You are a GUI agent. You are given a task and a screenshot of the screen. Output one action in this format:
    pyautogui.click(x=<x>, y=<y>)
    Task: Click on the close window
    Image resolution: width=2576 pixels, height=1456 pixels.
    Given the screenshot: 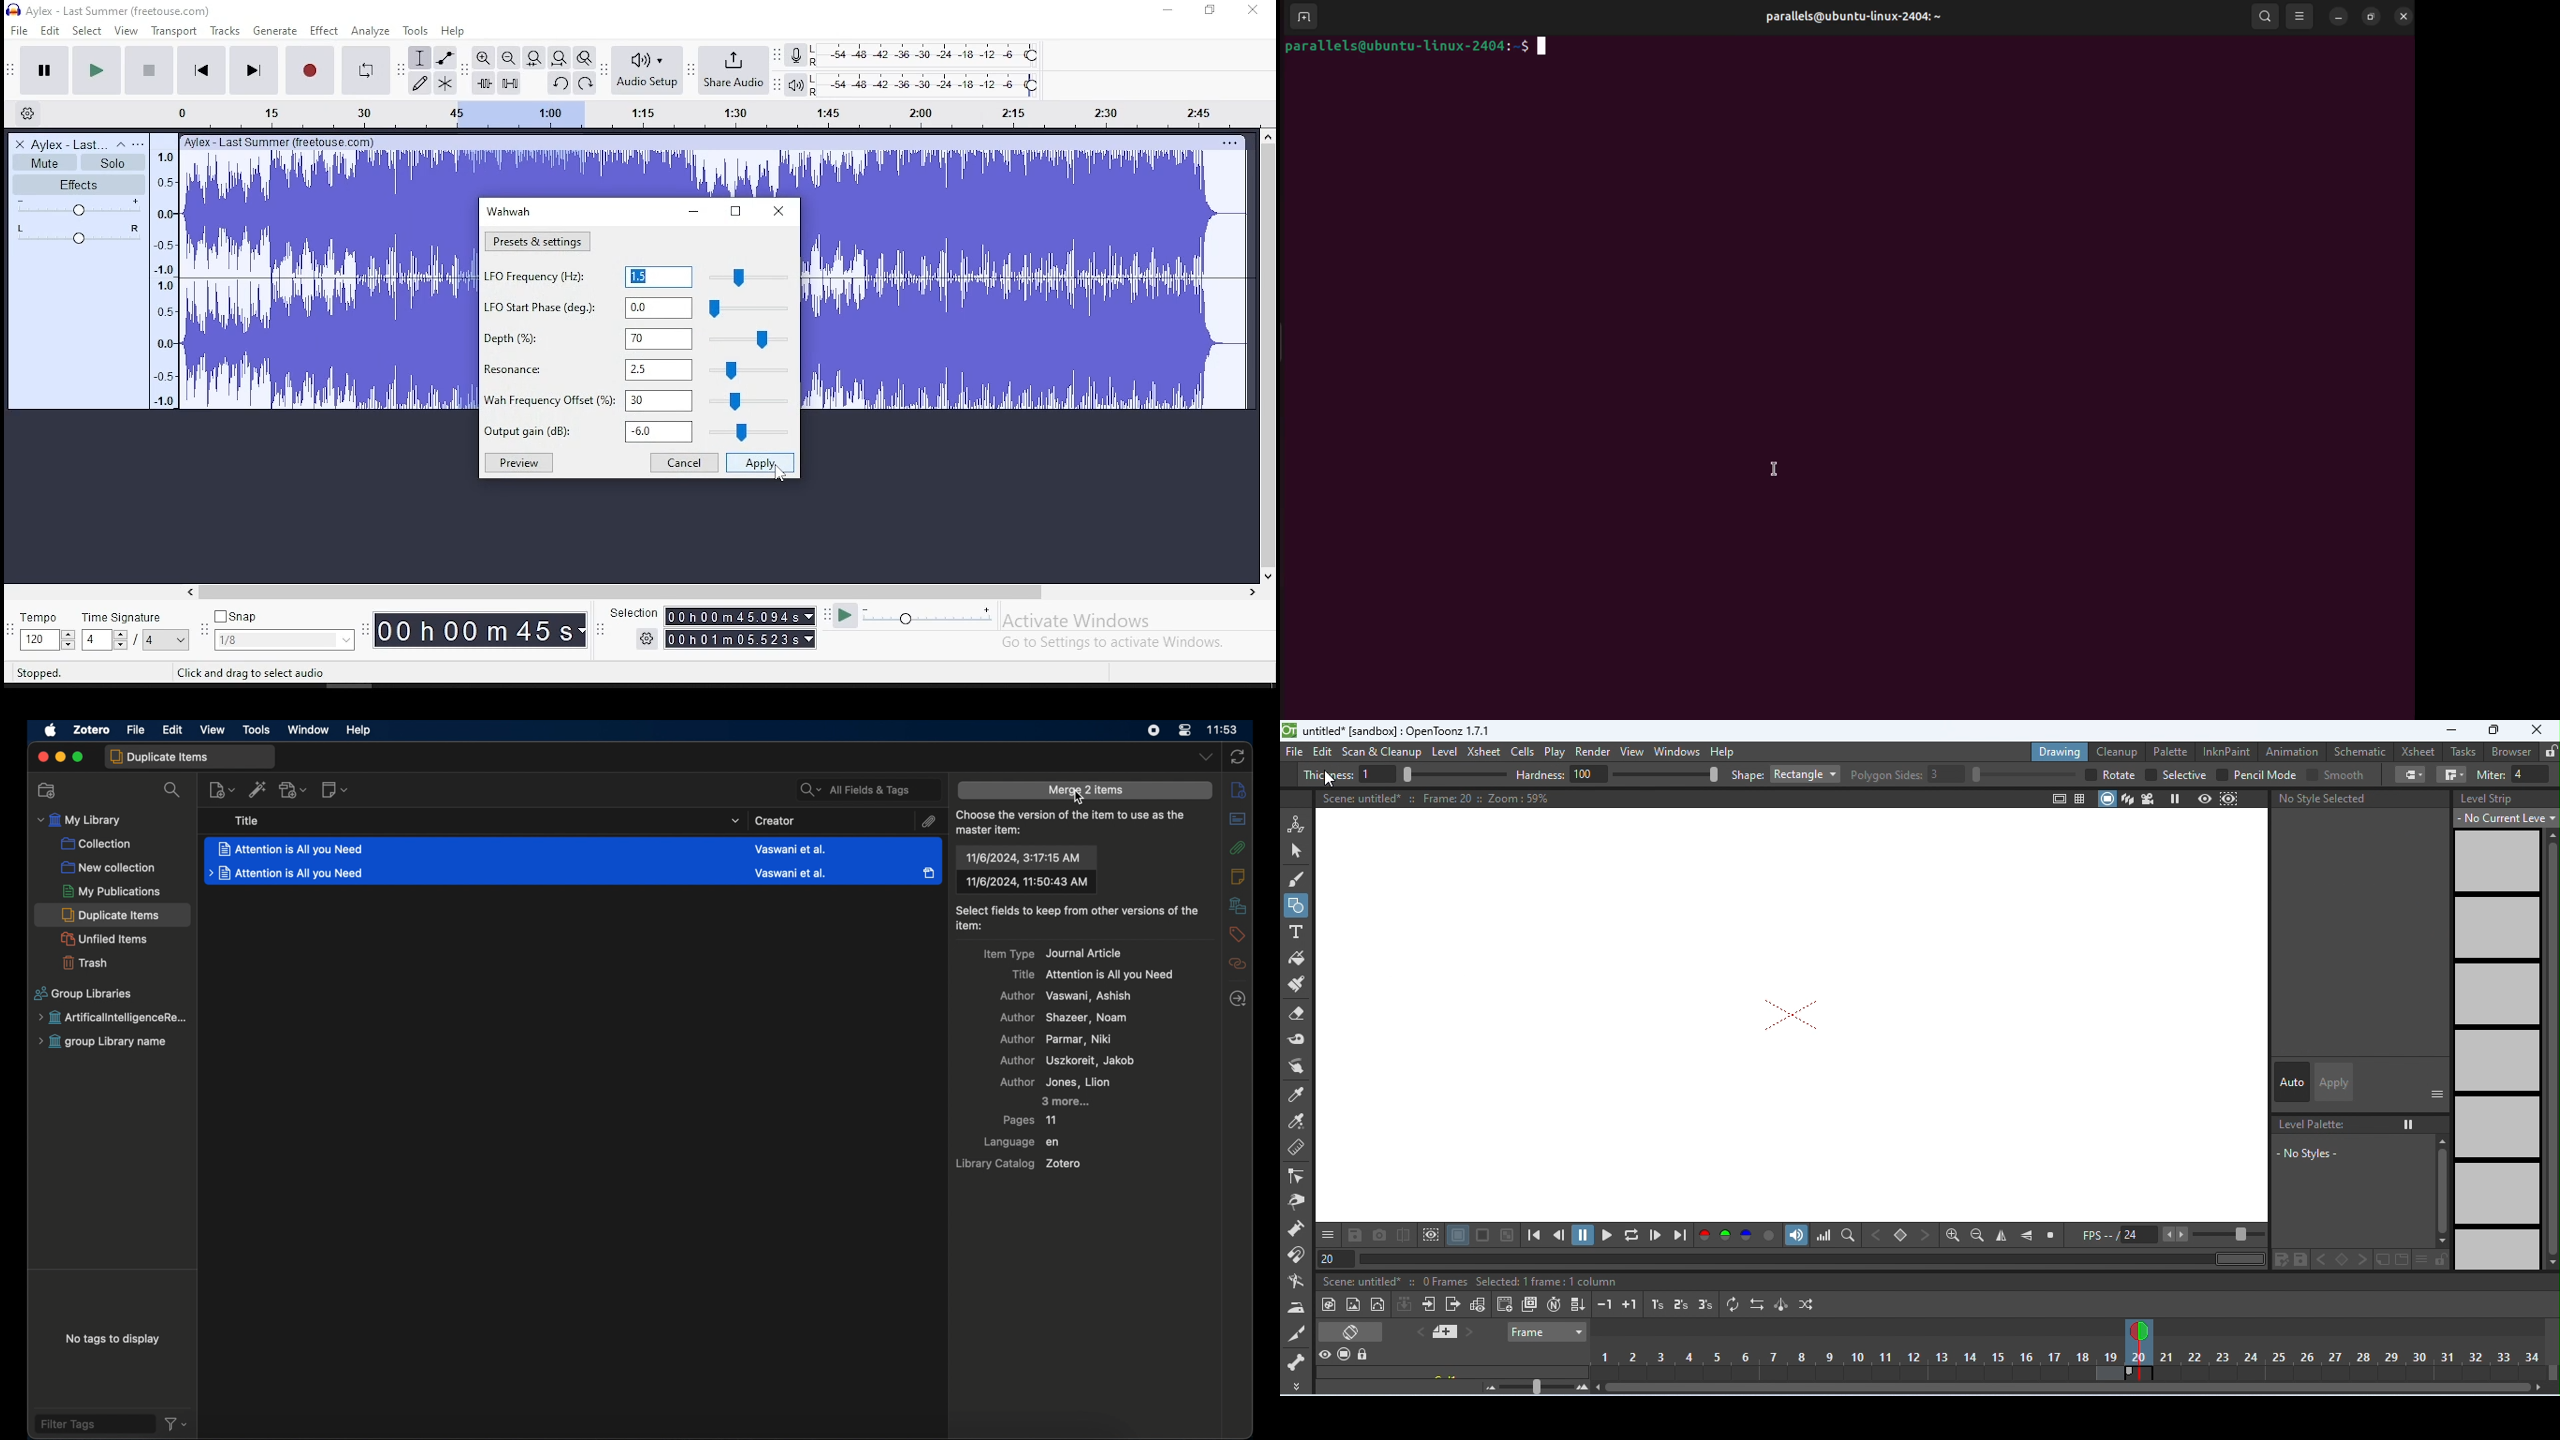 What is the action you would take?
    pyautogui.click(x=1253, y=11)
    